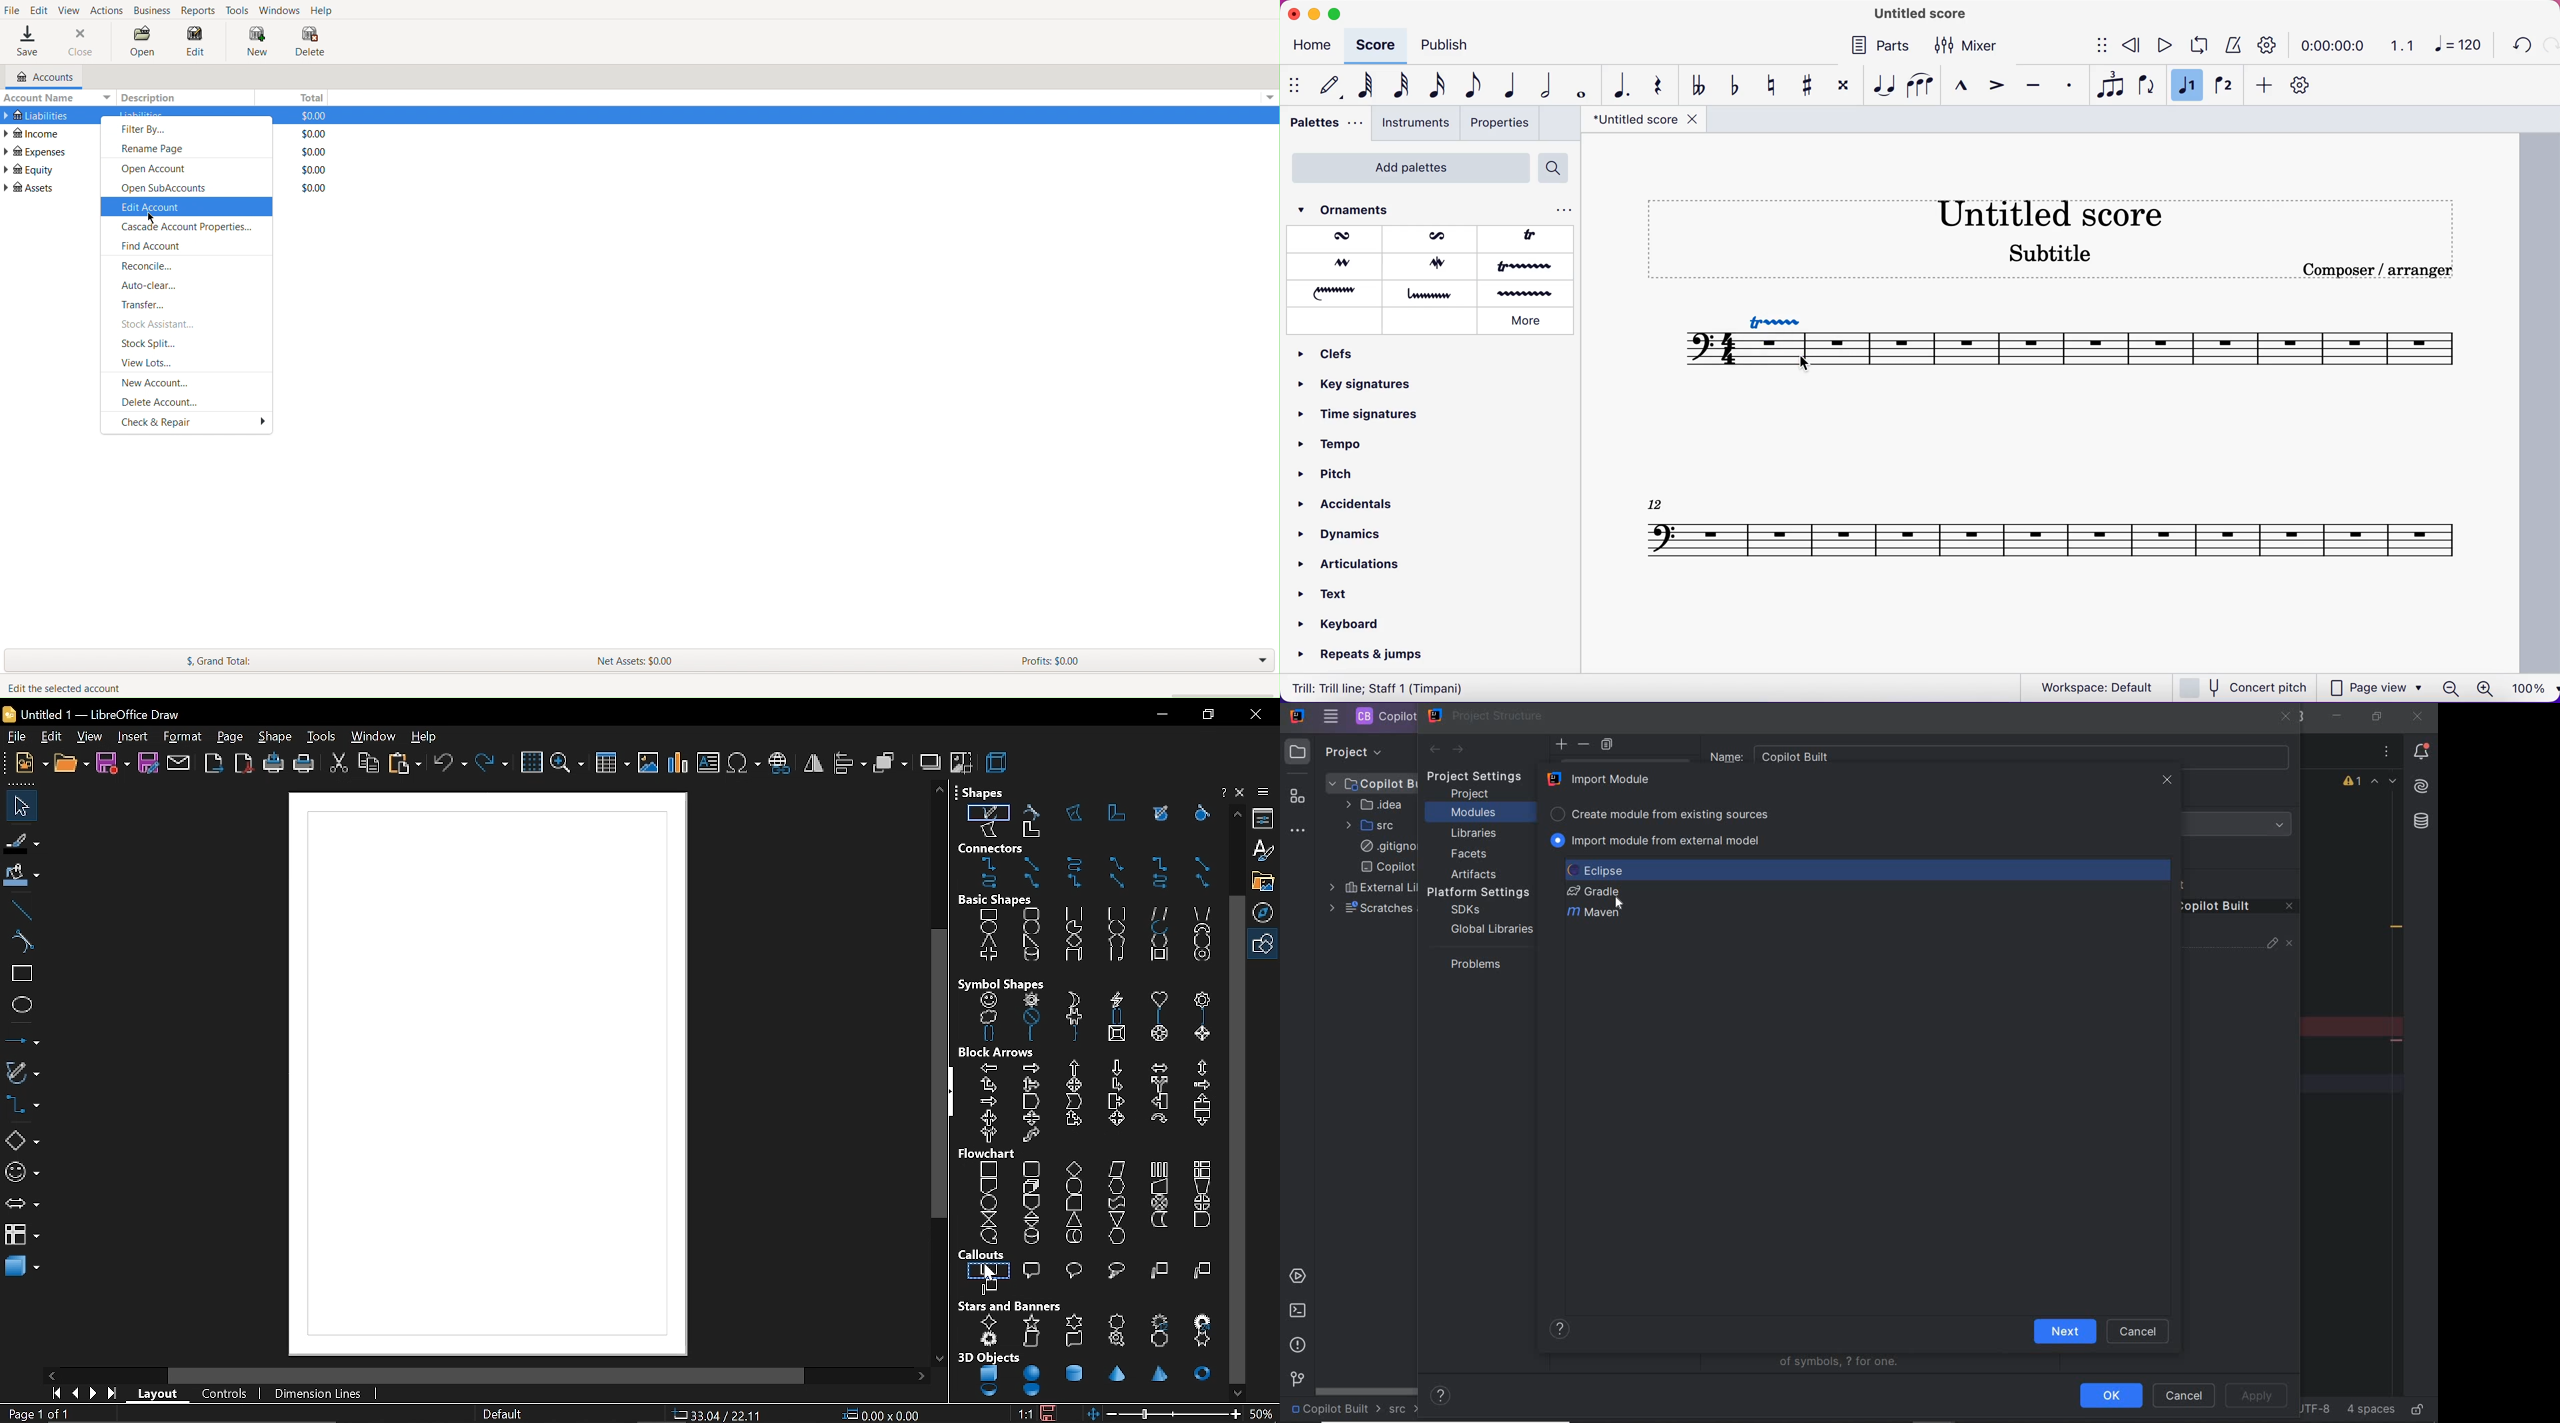  I want to click on drop down, so click(1272, 95).